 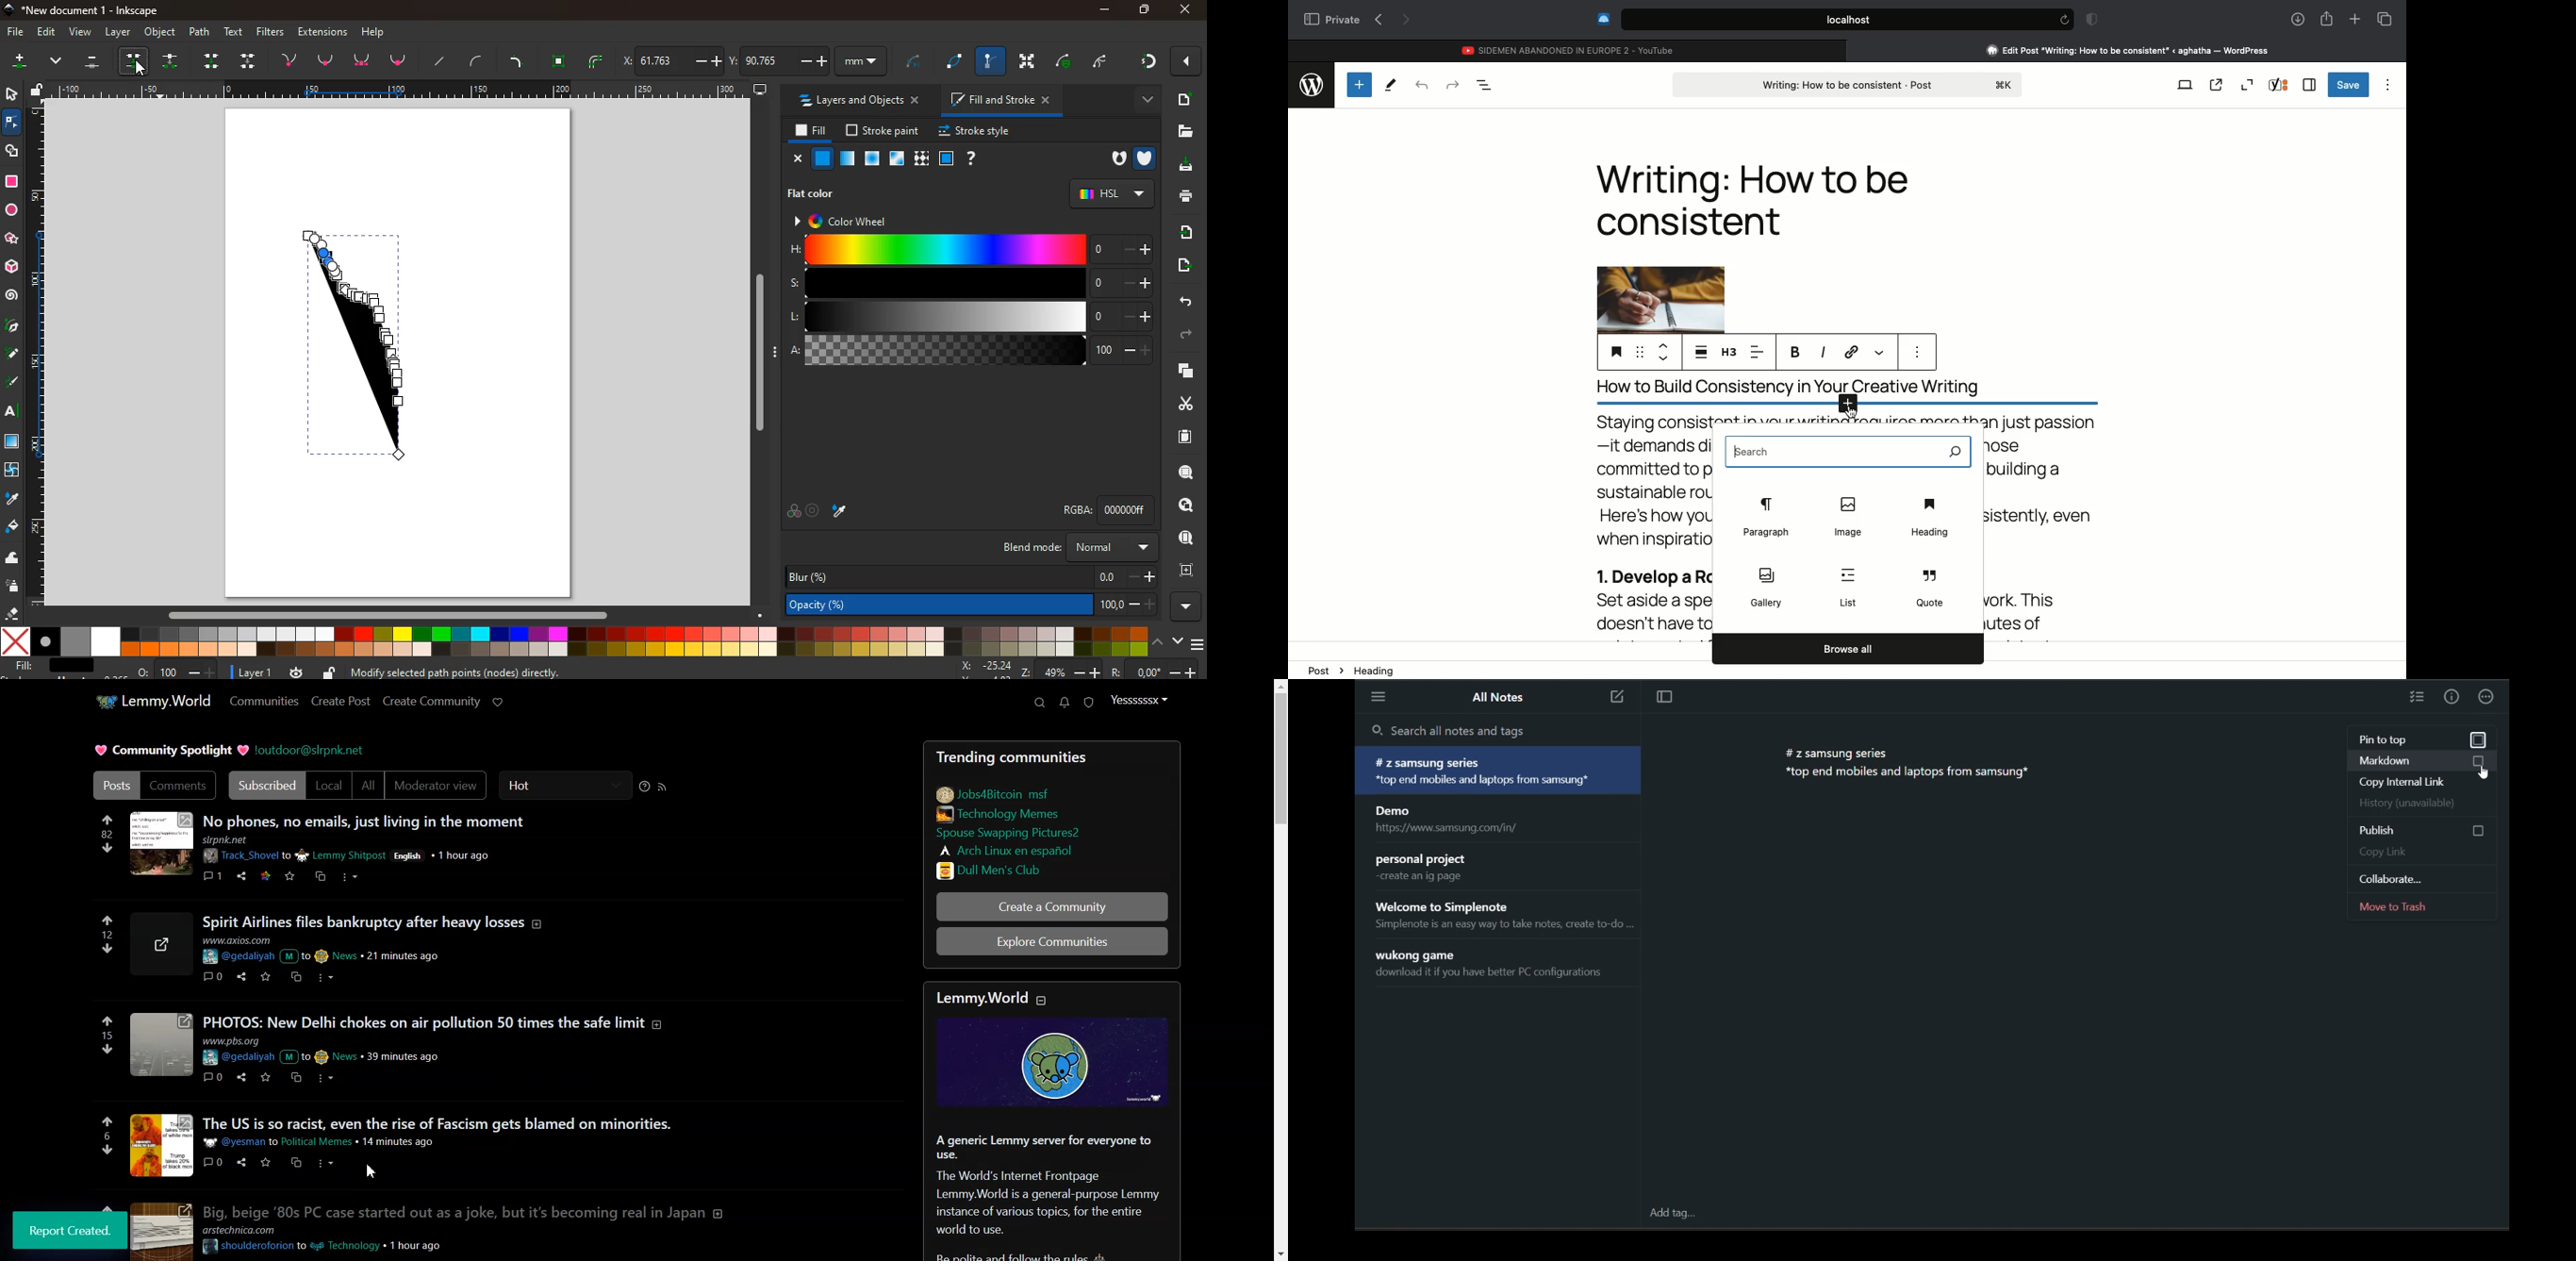 I want to click on menu, so click(x=1200, y=642).